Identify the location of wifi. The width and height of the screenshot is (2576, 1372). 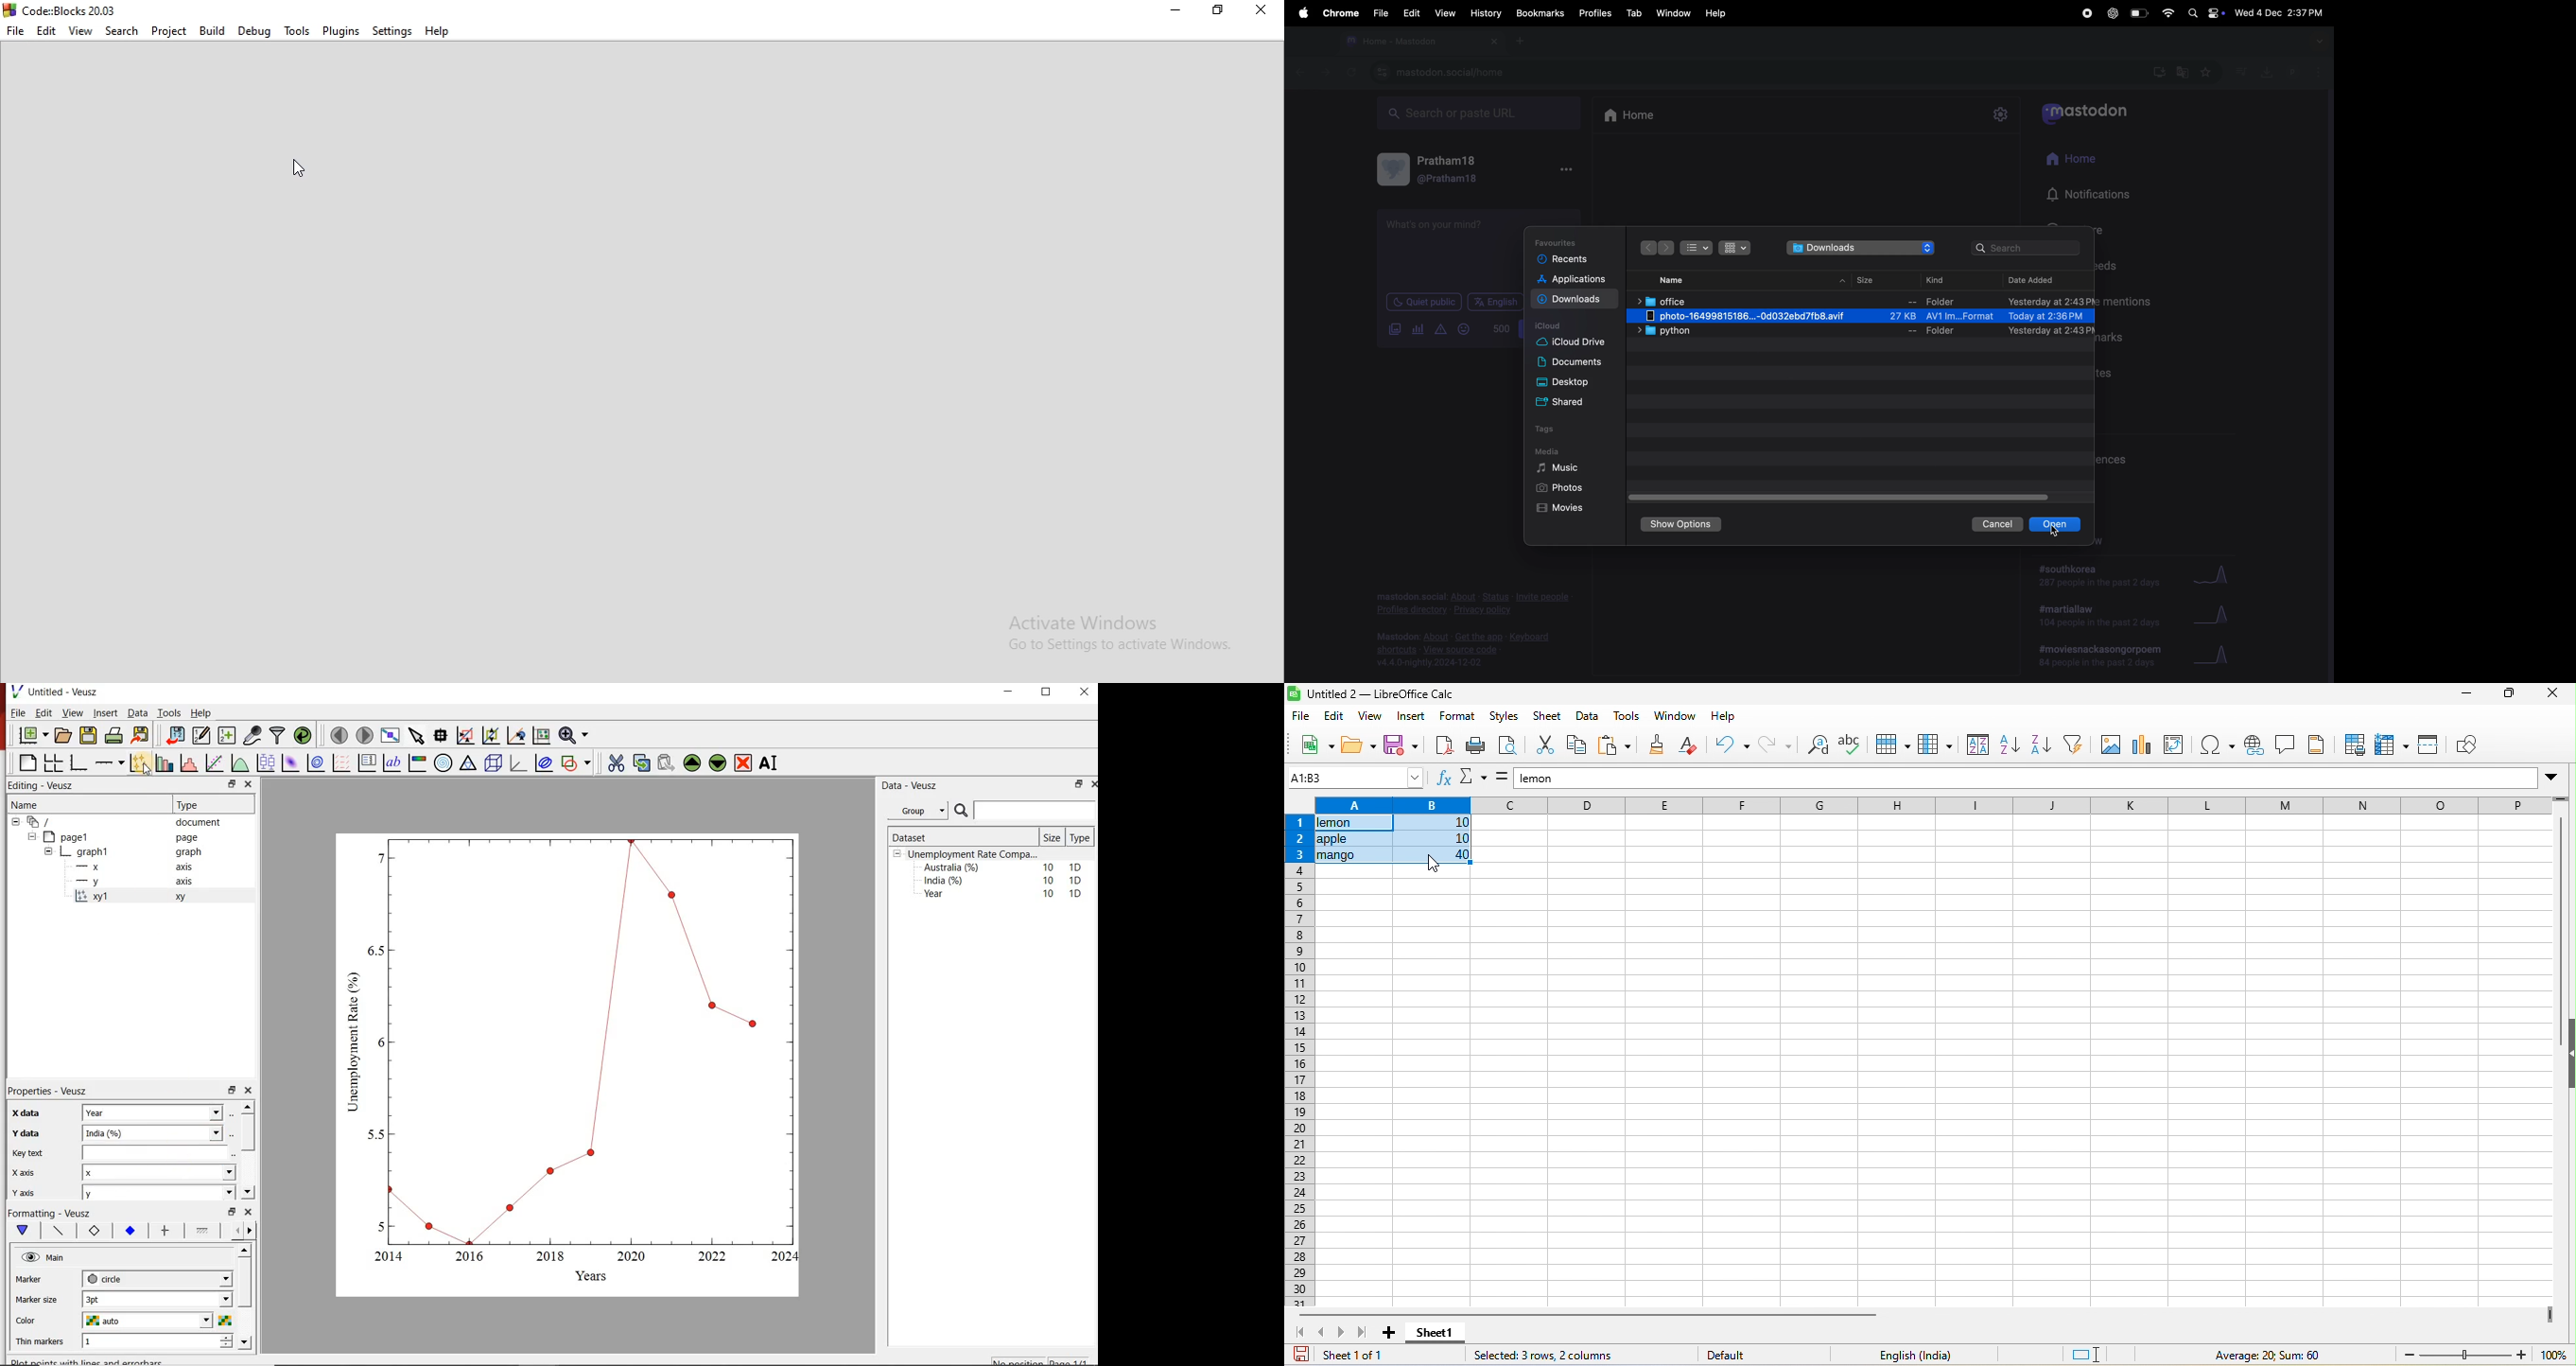
(2166, 13).